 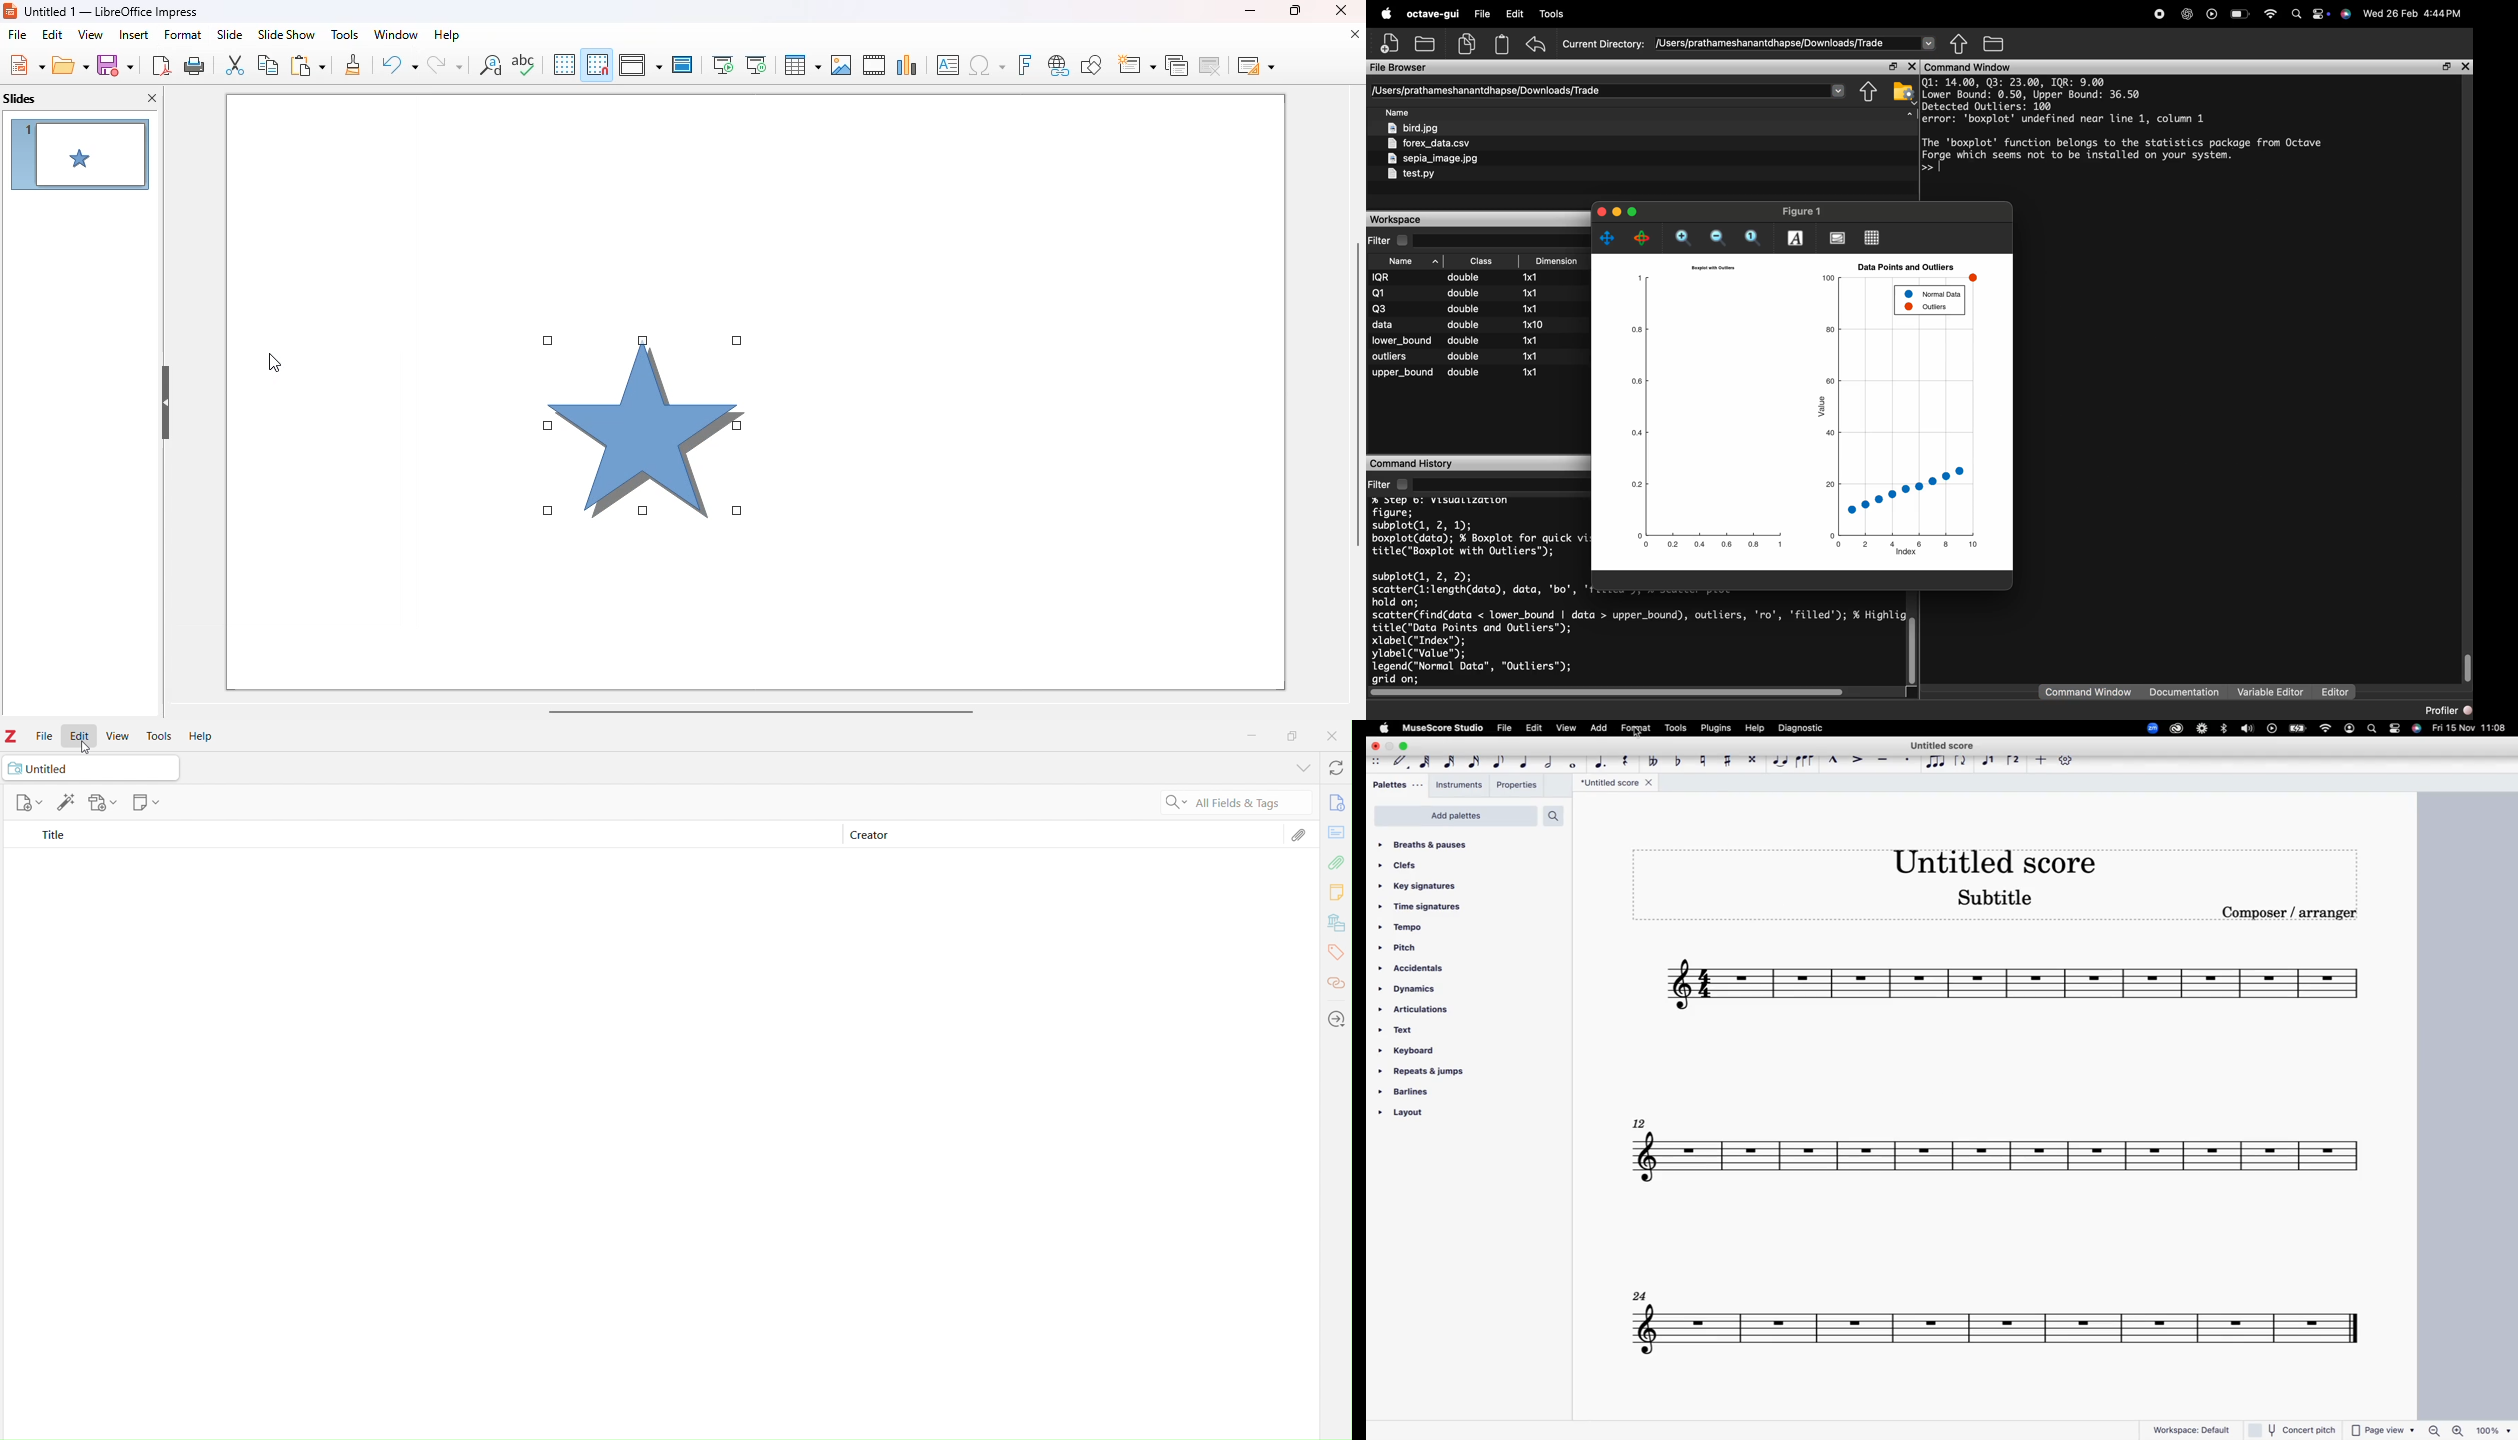 I want to click on spelling, so click(x=523, y=64).